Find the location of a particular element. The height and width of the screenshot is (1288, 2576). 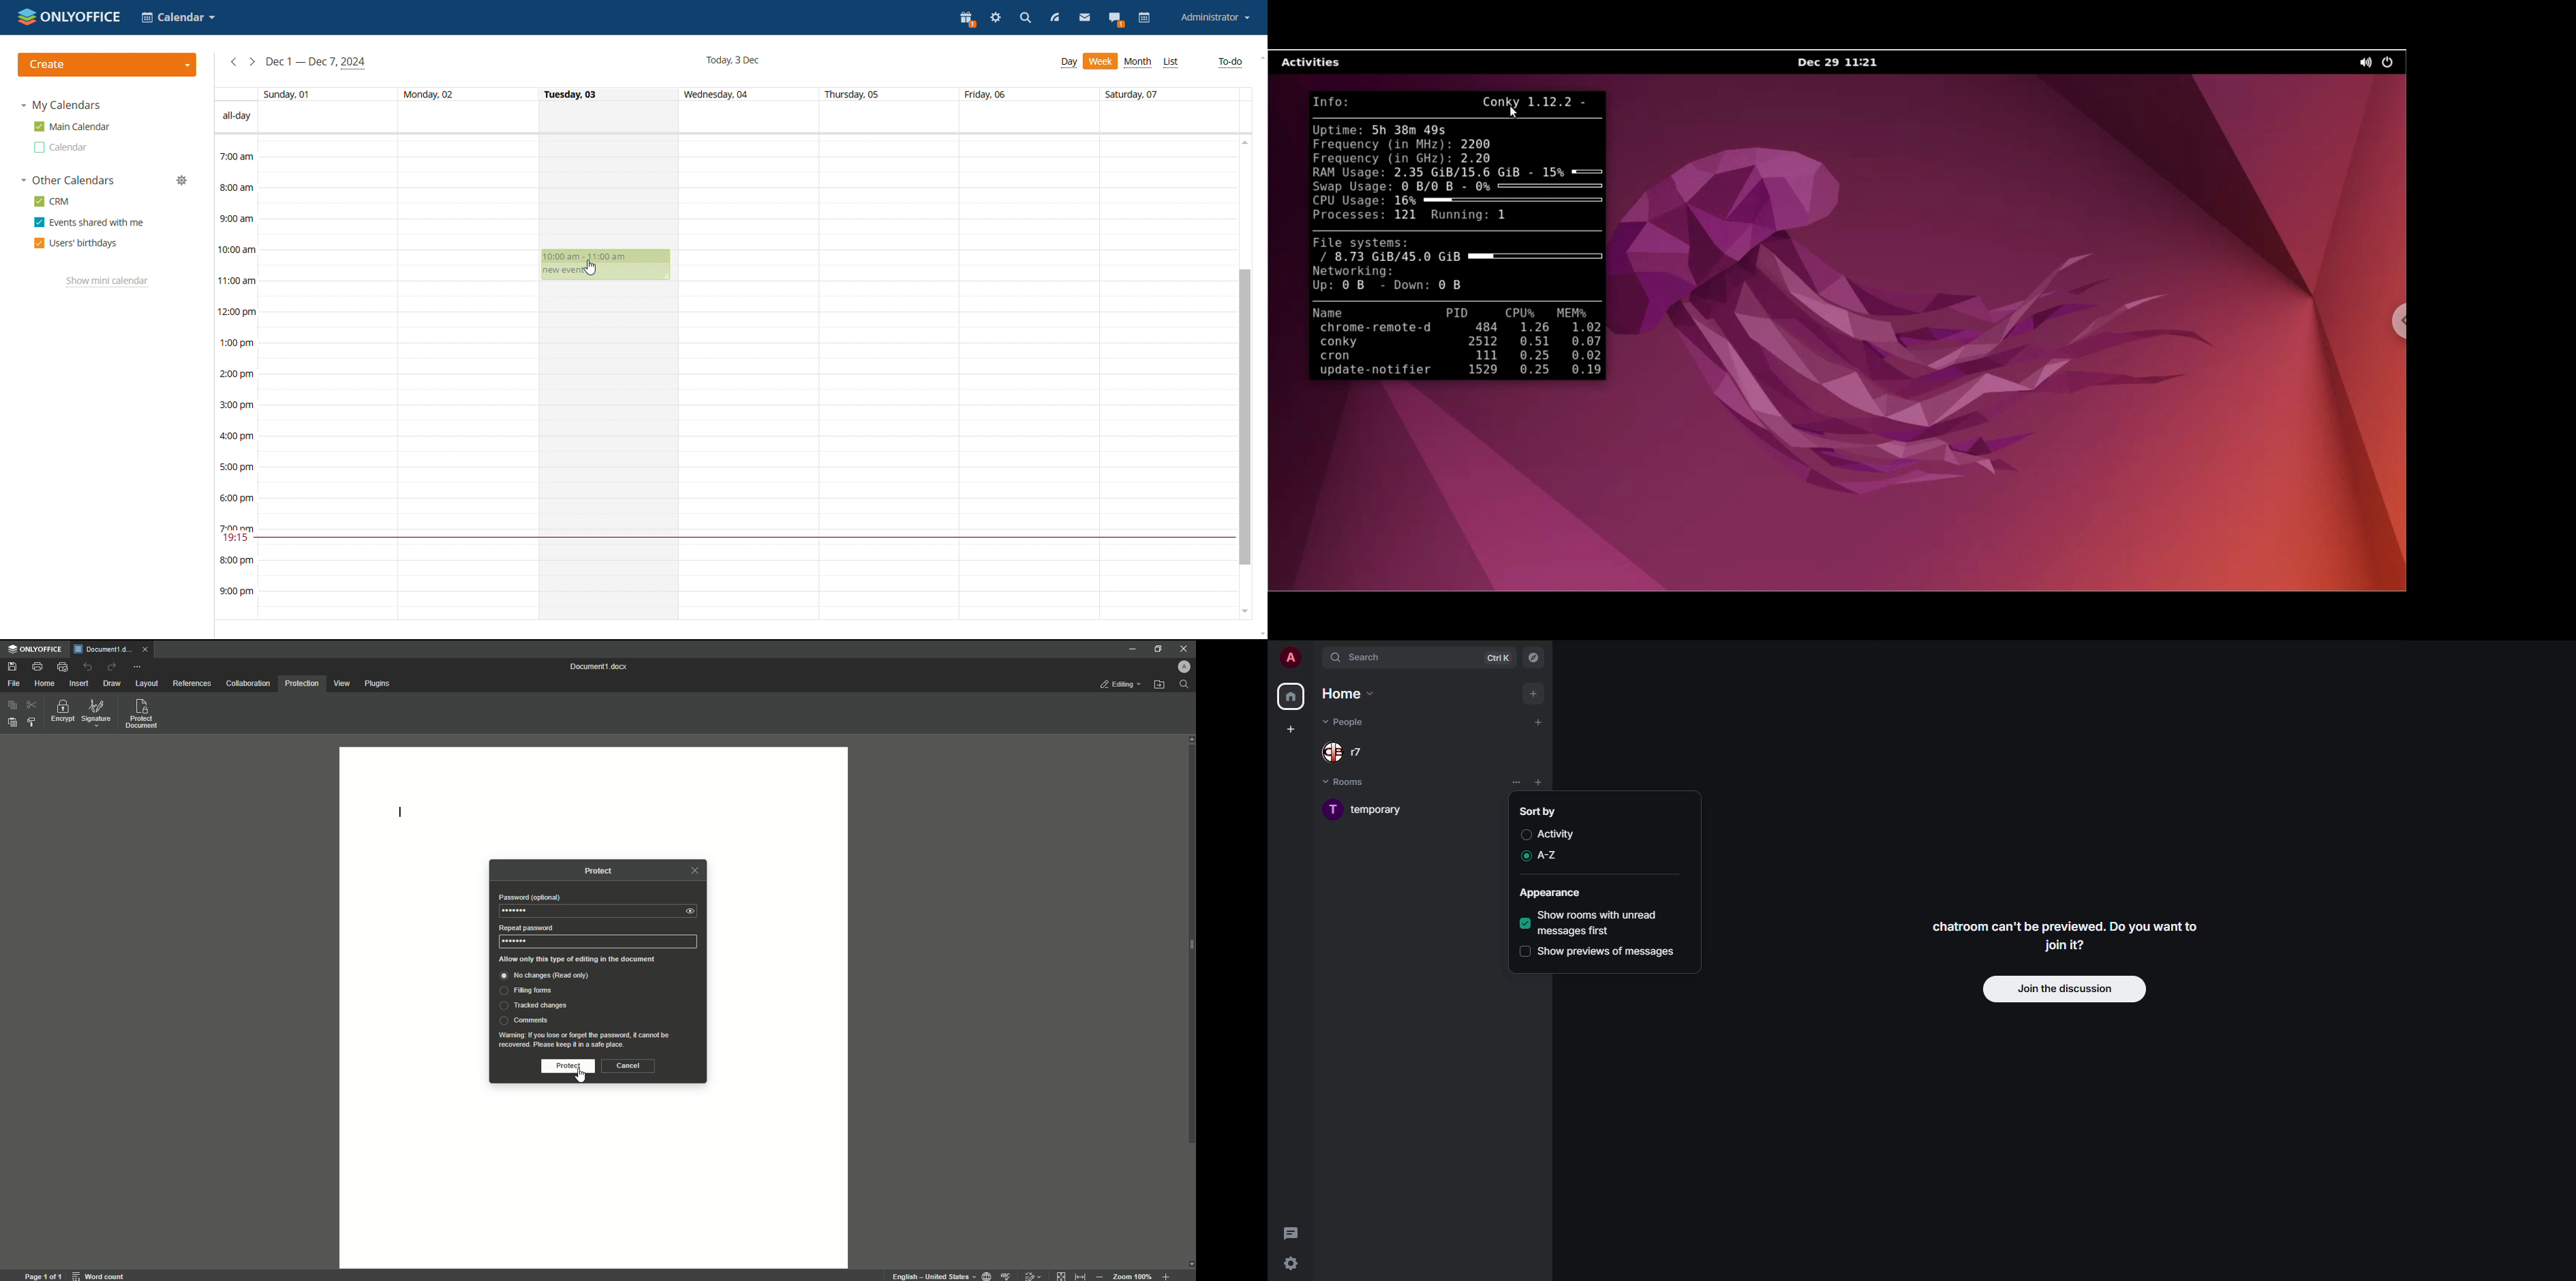

4:00 pm is located at coordinates (239, 436).